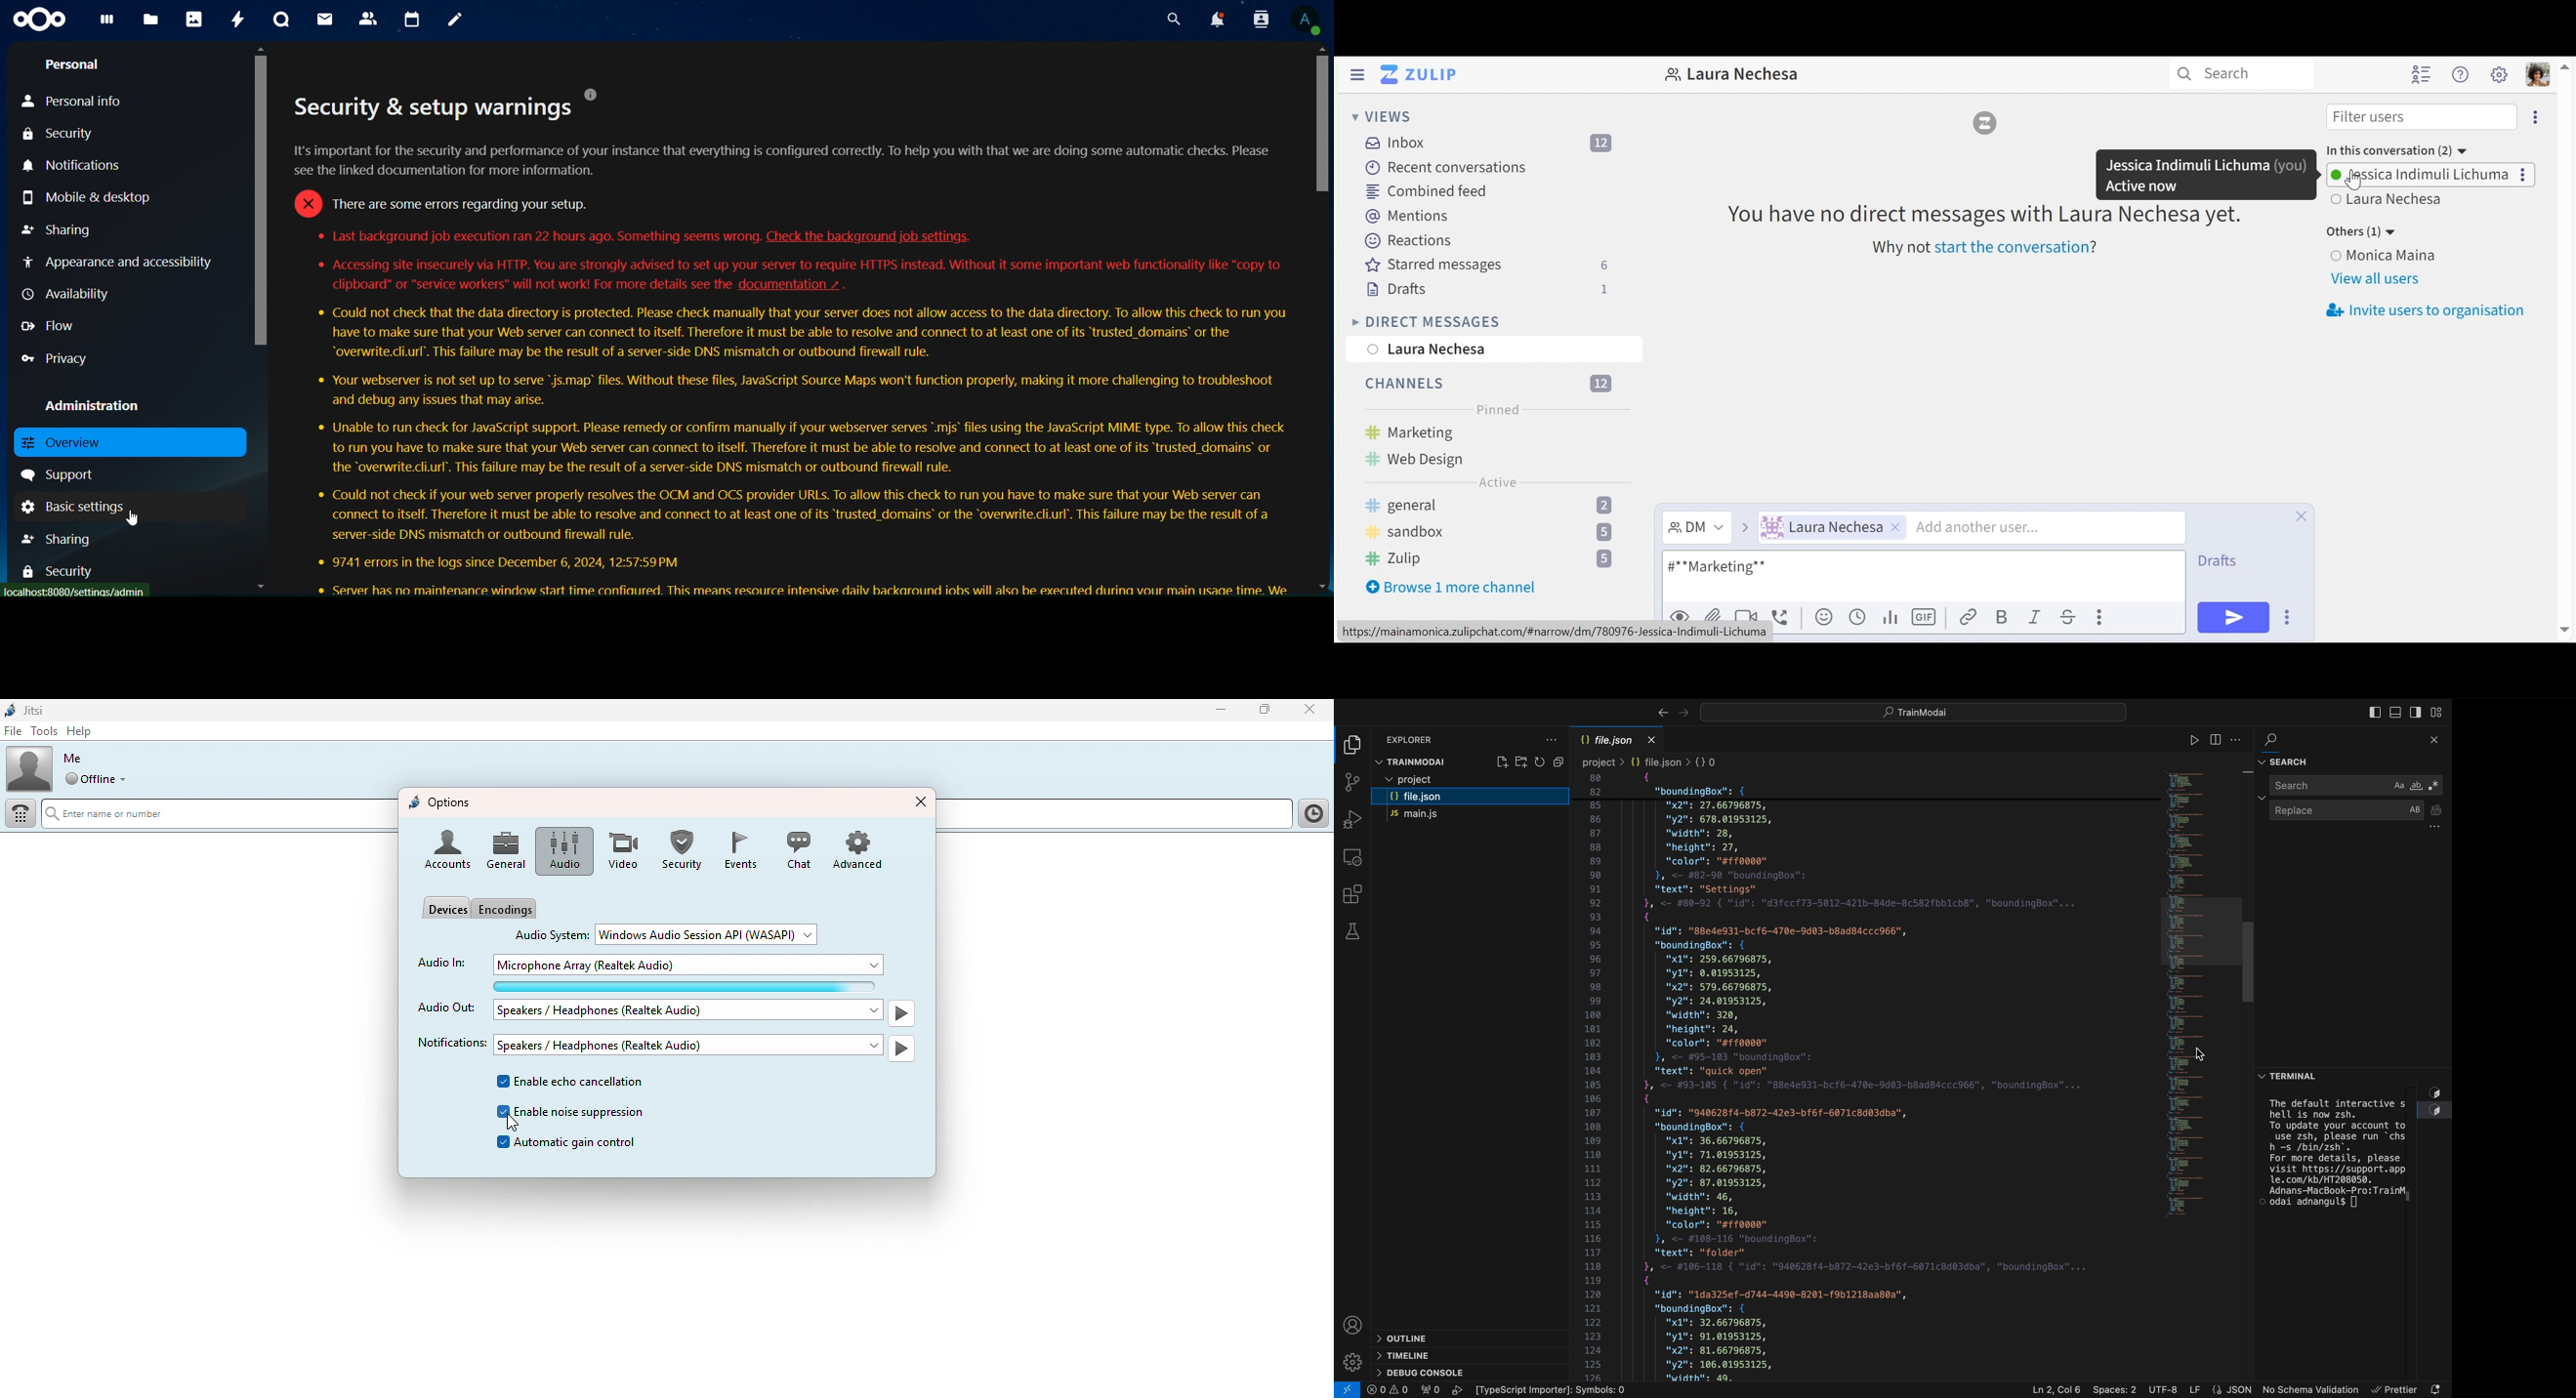 Image resolution: width=2576 pixels, height=1400 pixels. Describe the element at coordinates (150, 20) in the screenshot. I see `files` at that location.